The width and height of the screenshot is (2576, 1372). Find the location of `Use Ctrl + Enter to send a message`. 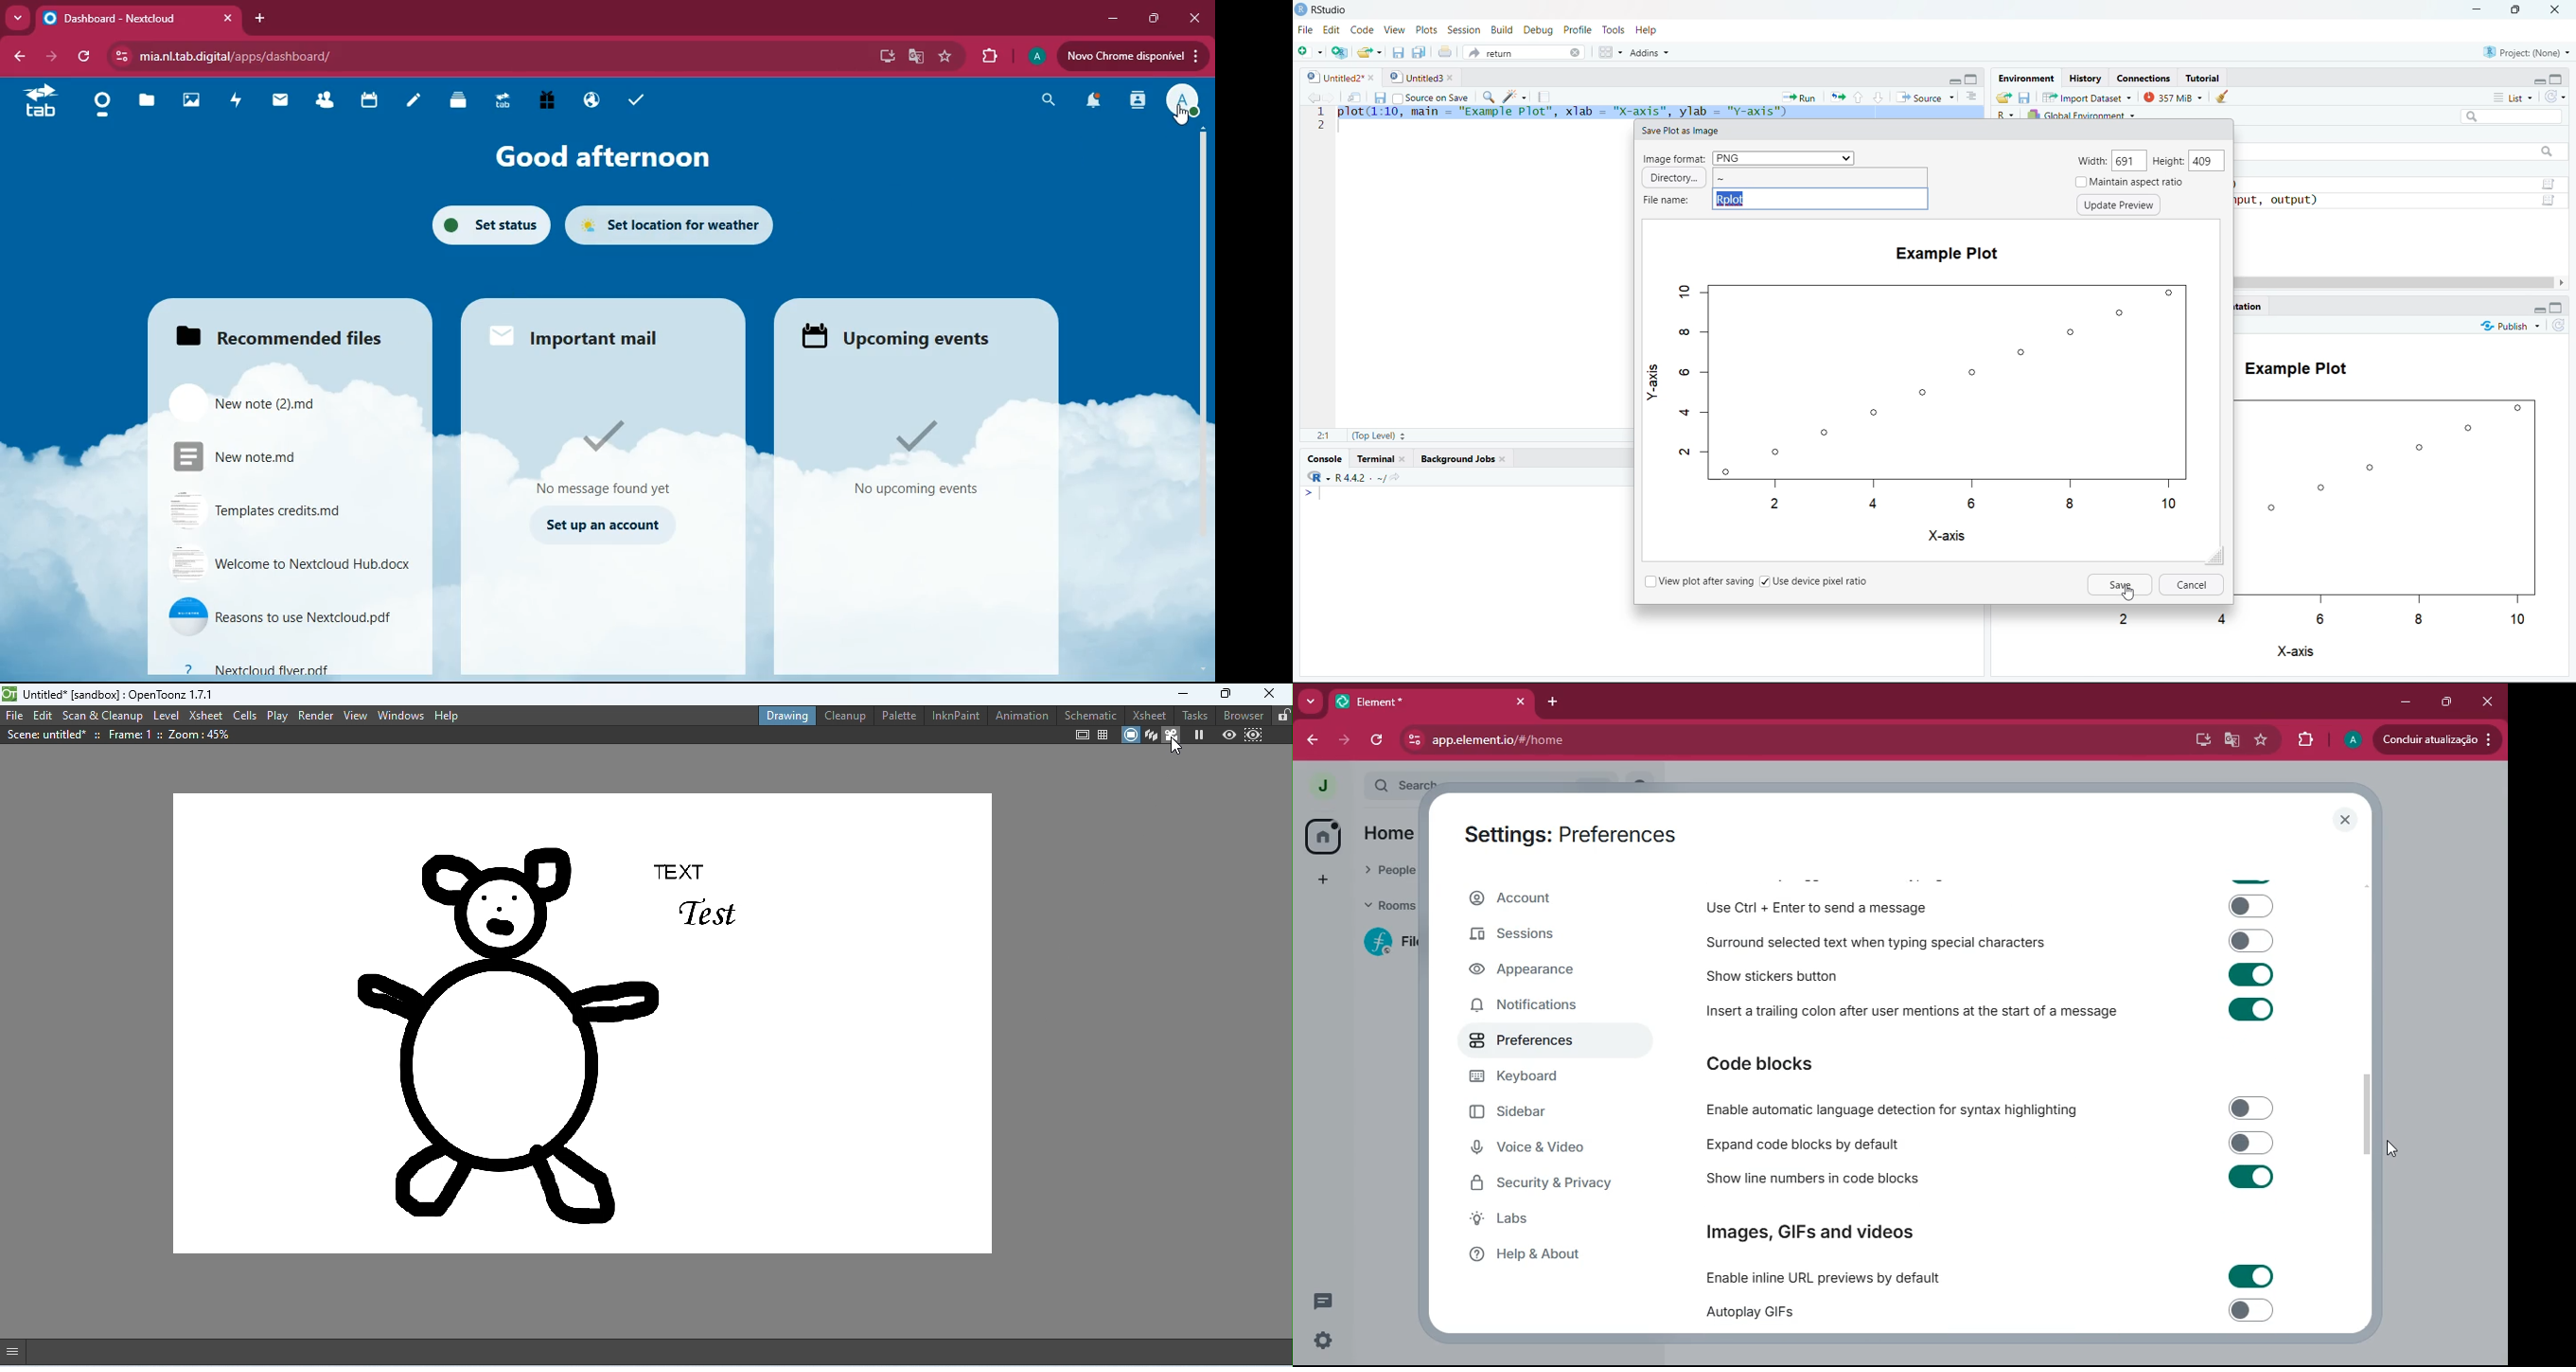

Use Ctrl + Enter to send a message is located at coordinates (1988, 908).